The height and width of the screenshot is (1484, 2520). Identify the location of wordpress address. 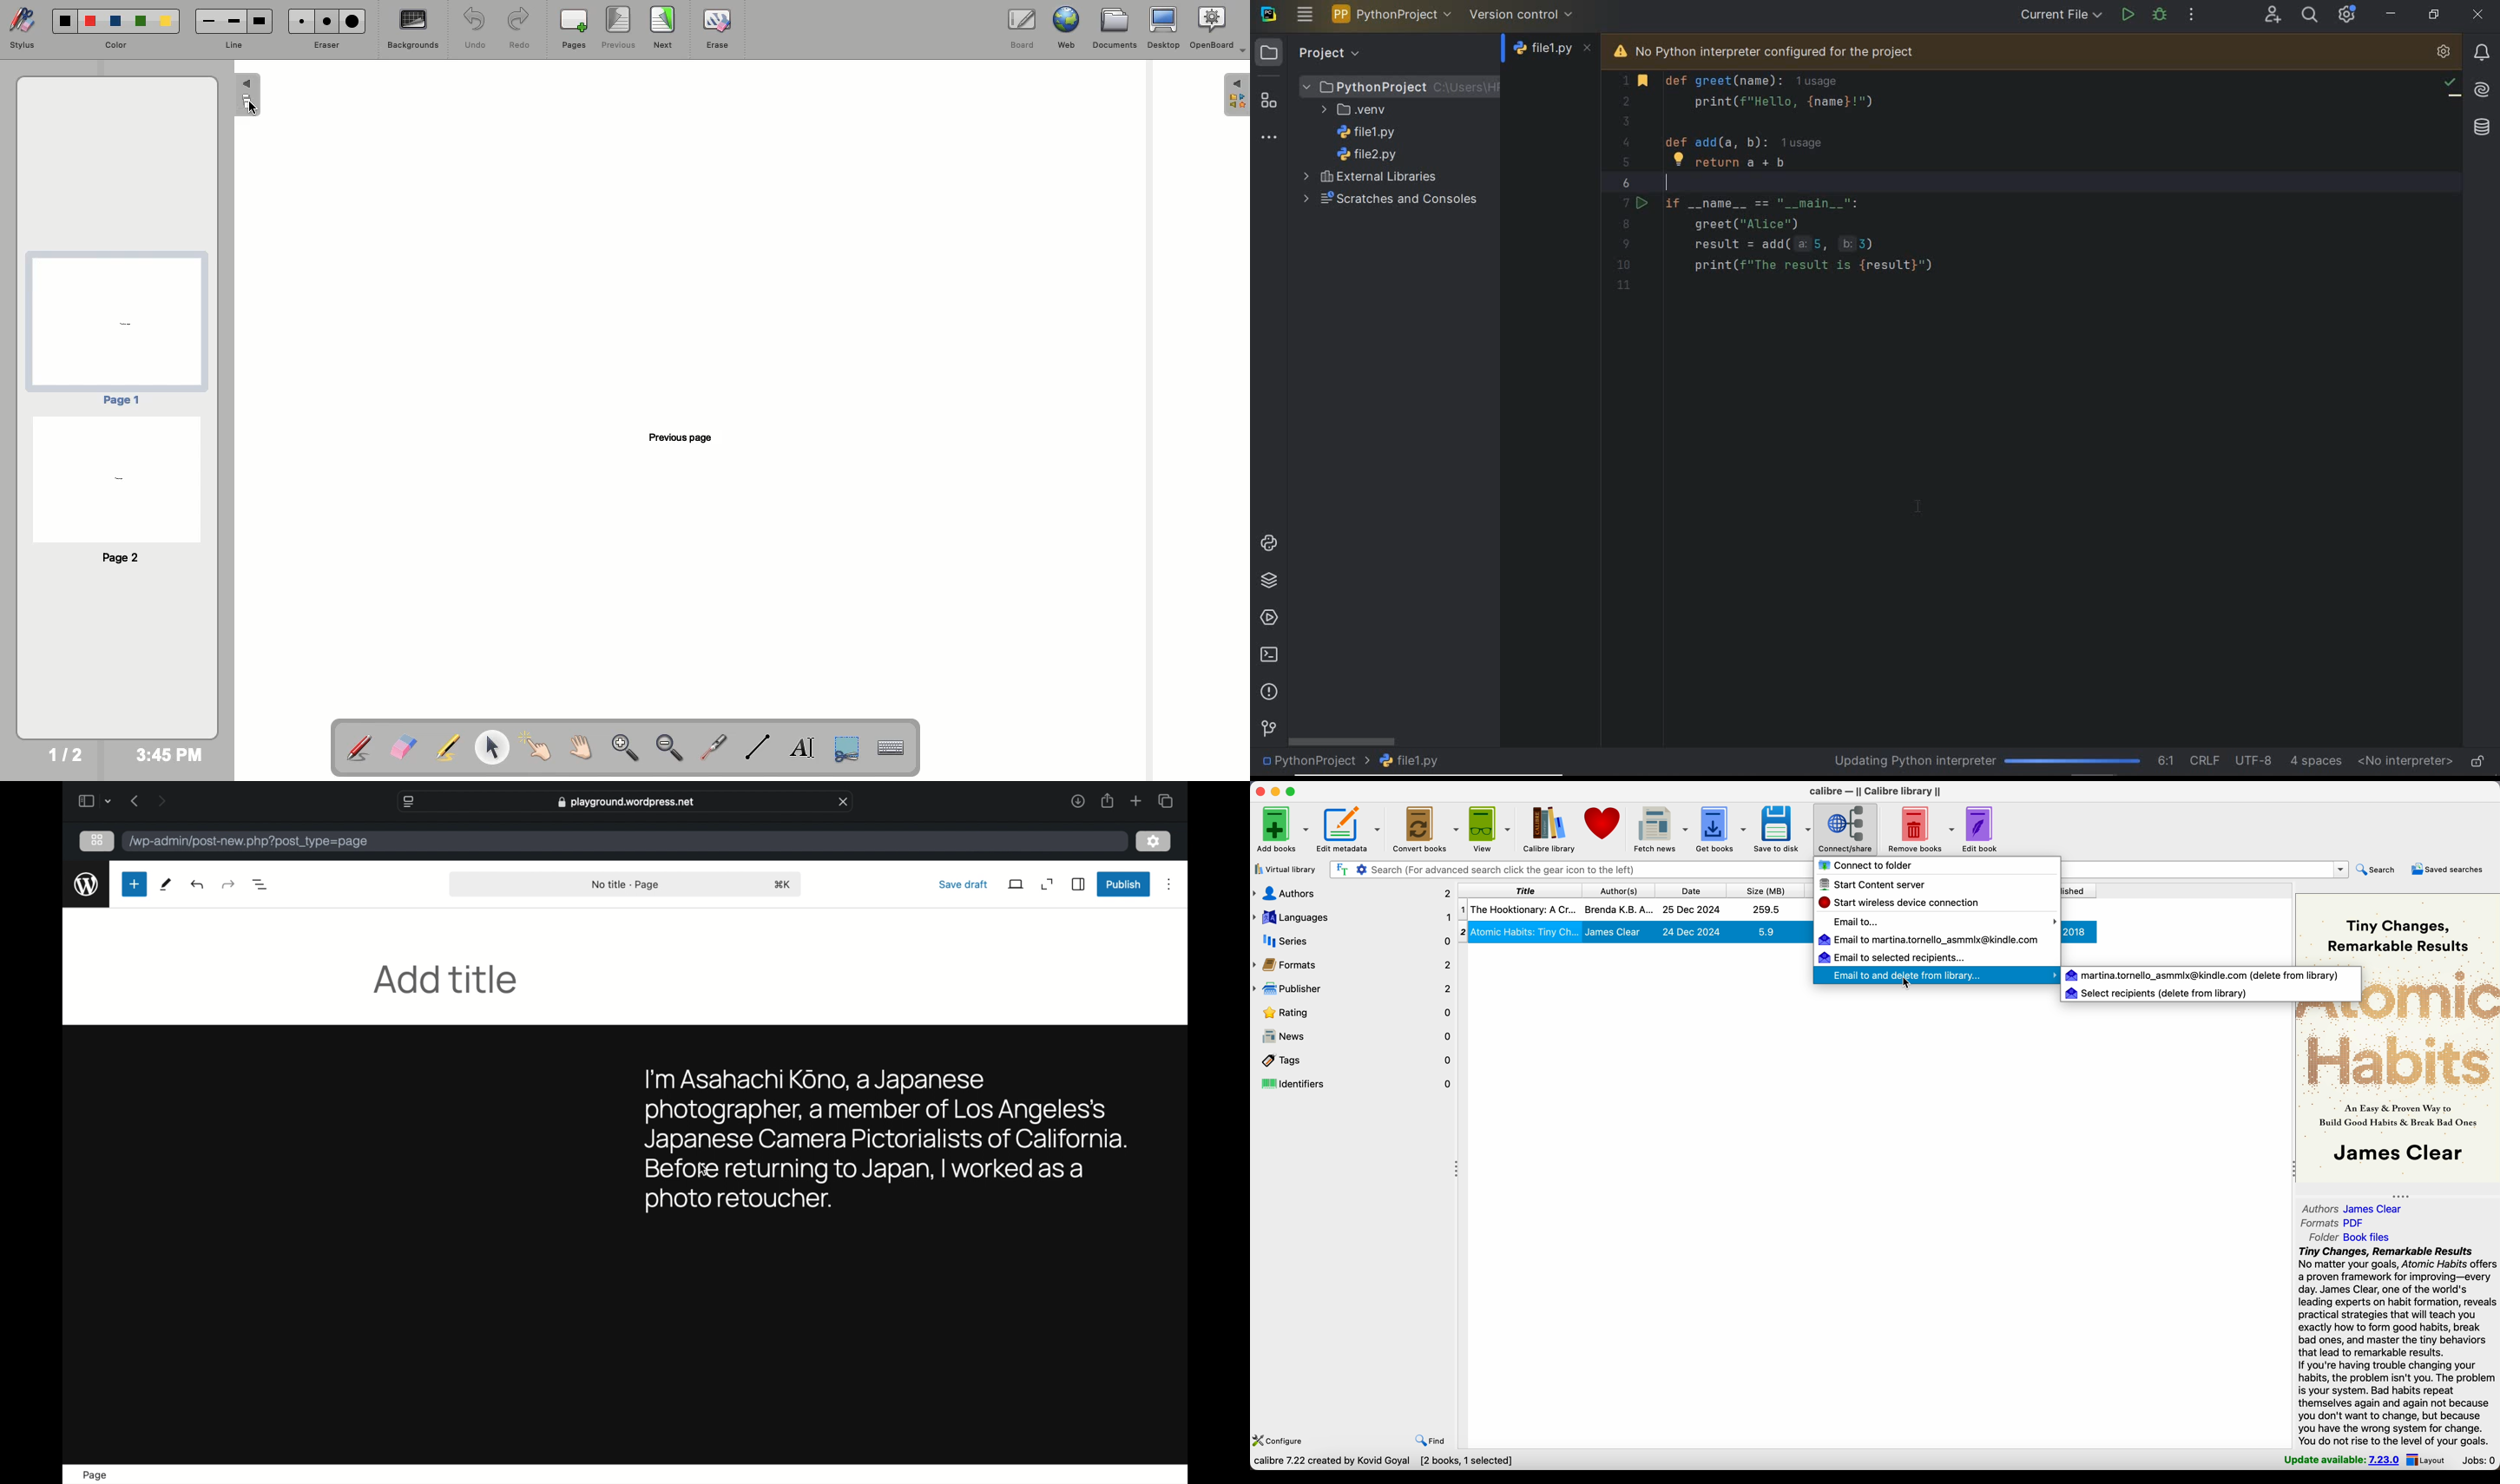
(249, 842).